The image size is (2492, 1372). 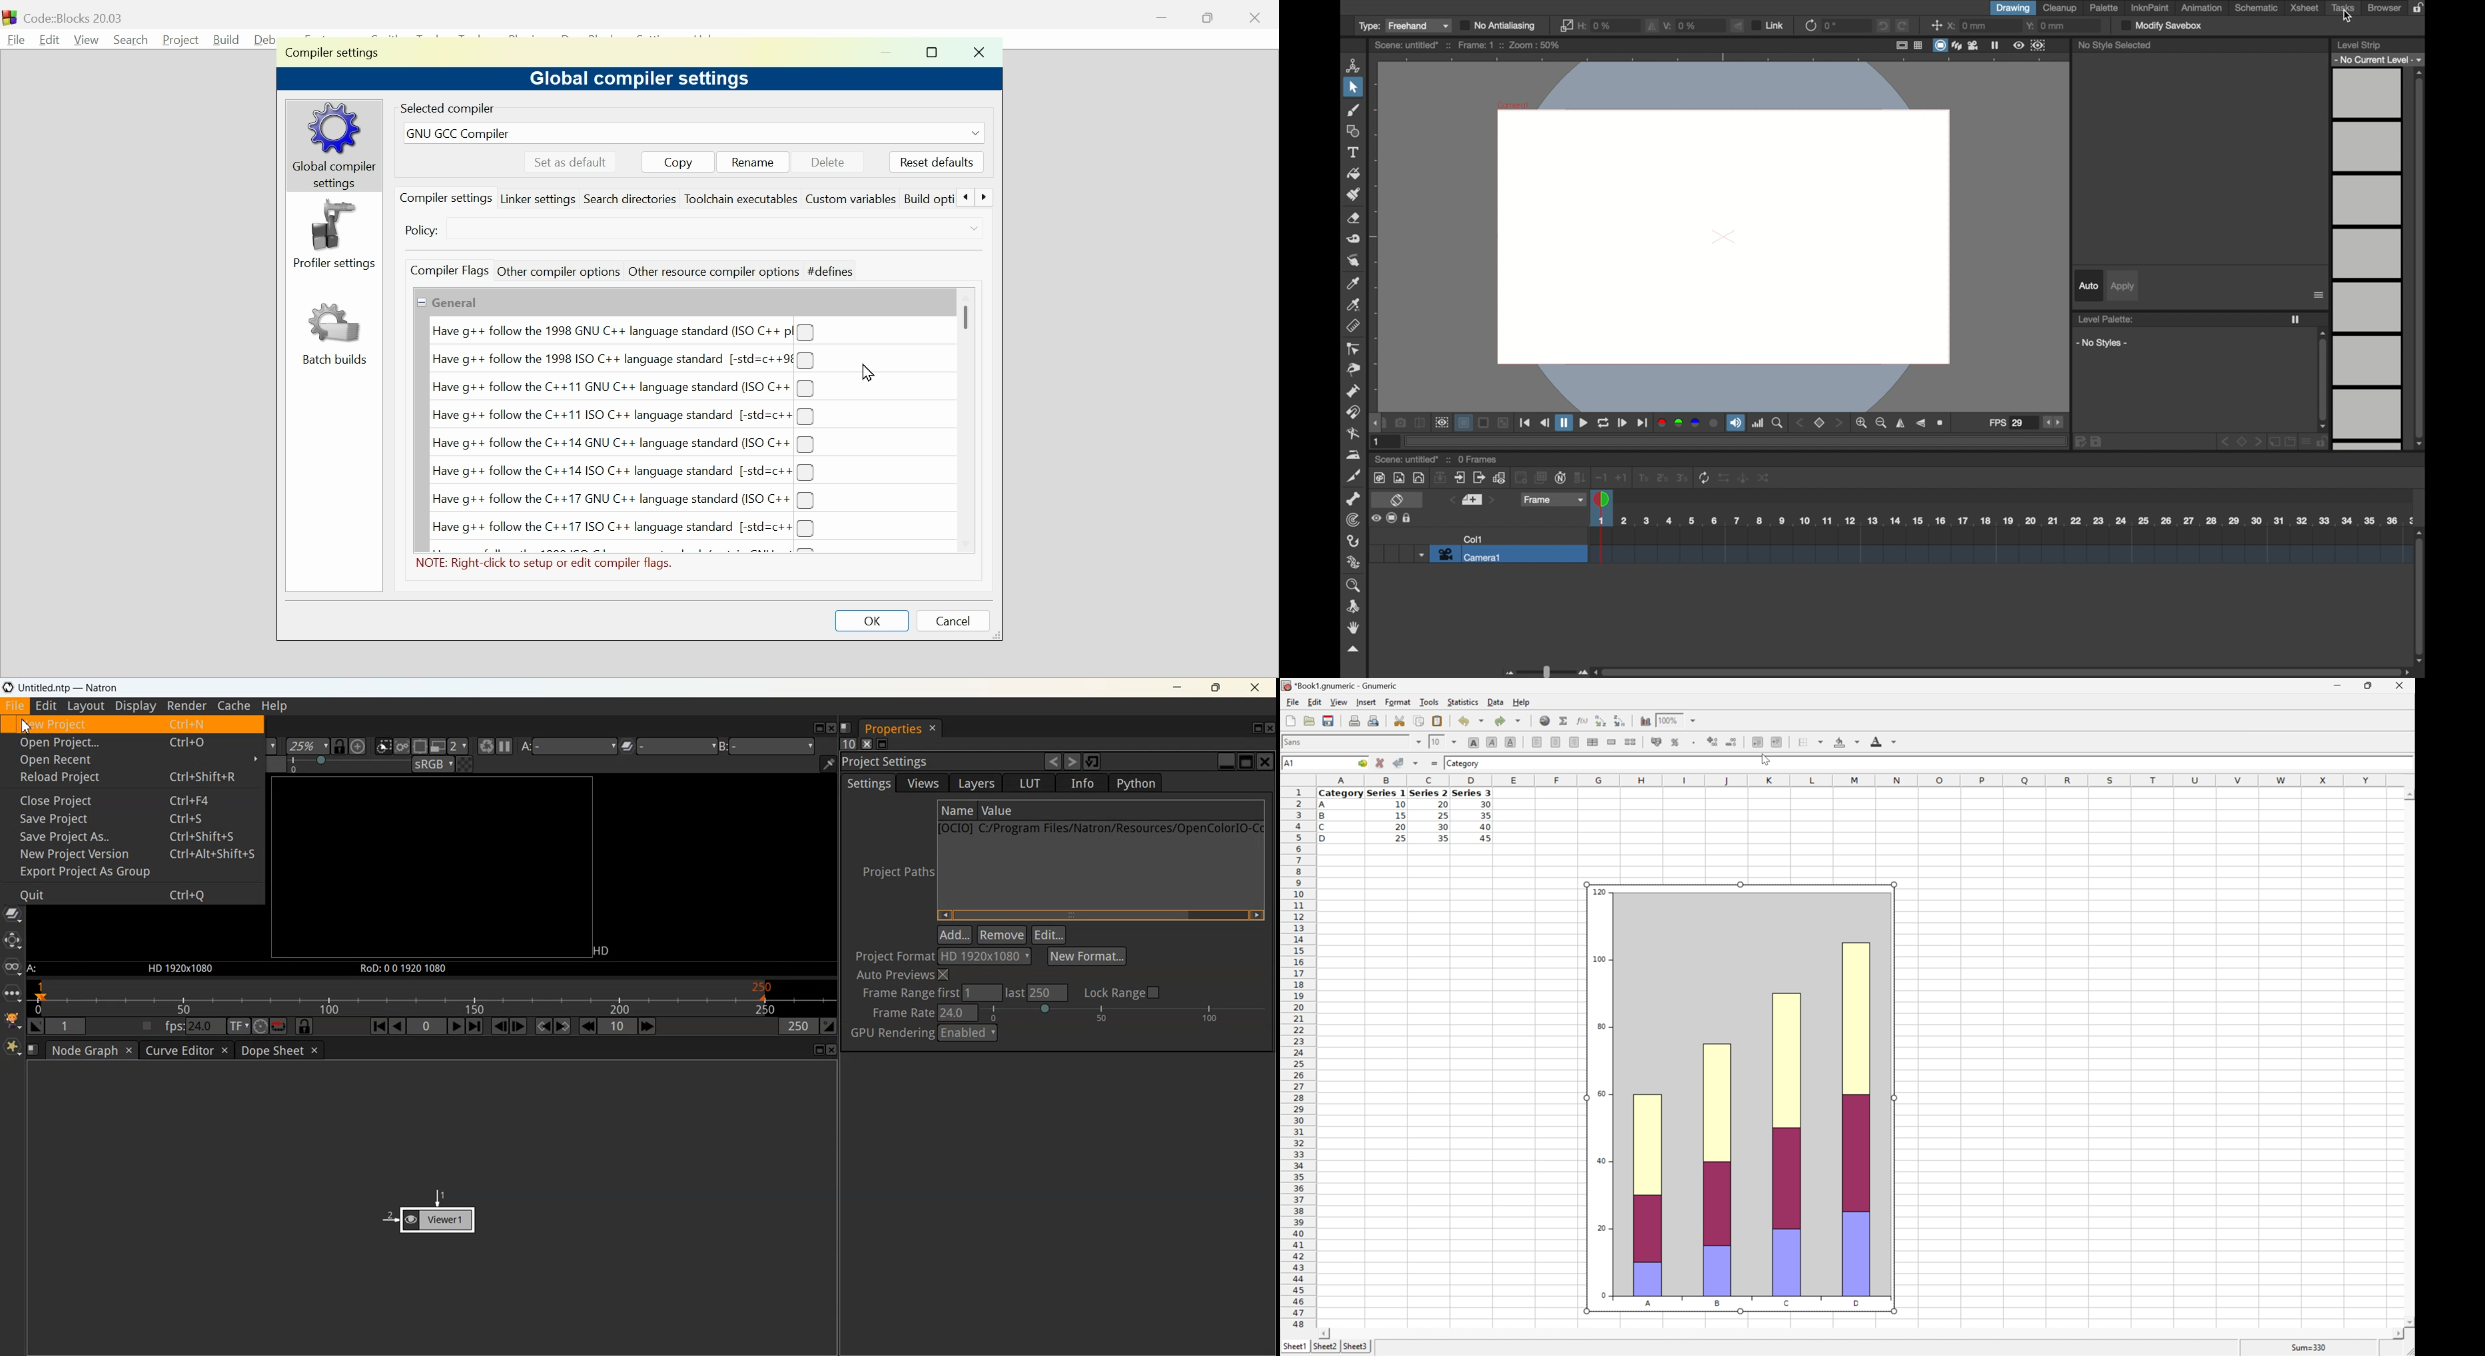 I want to click on sub-camera preview, so click(x=2037, y=45).